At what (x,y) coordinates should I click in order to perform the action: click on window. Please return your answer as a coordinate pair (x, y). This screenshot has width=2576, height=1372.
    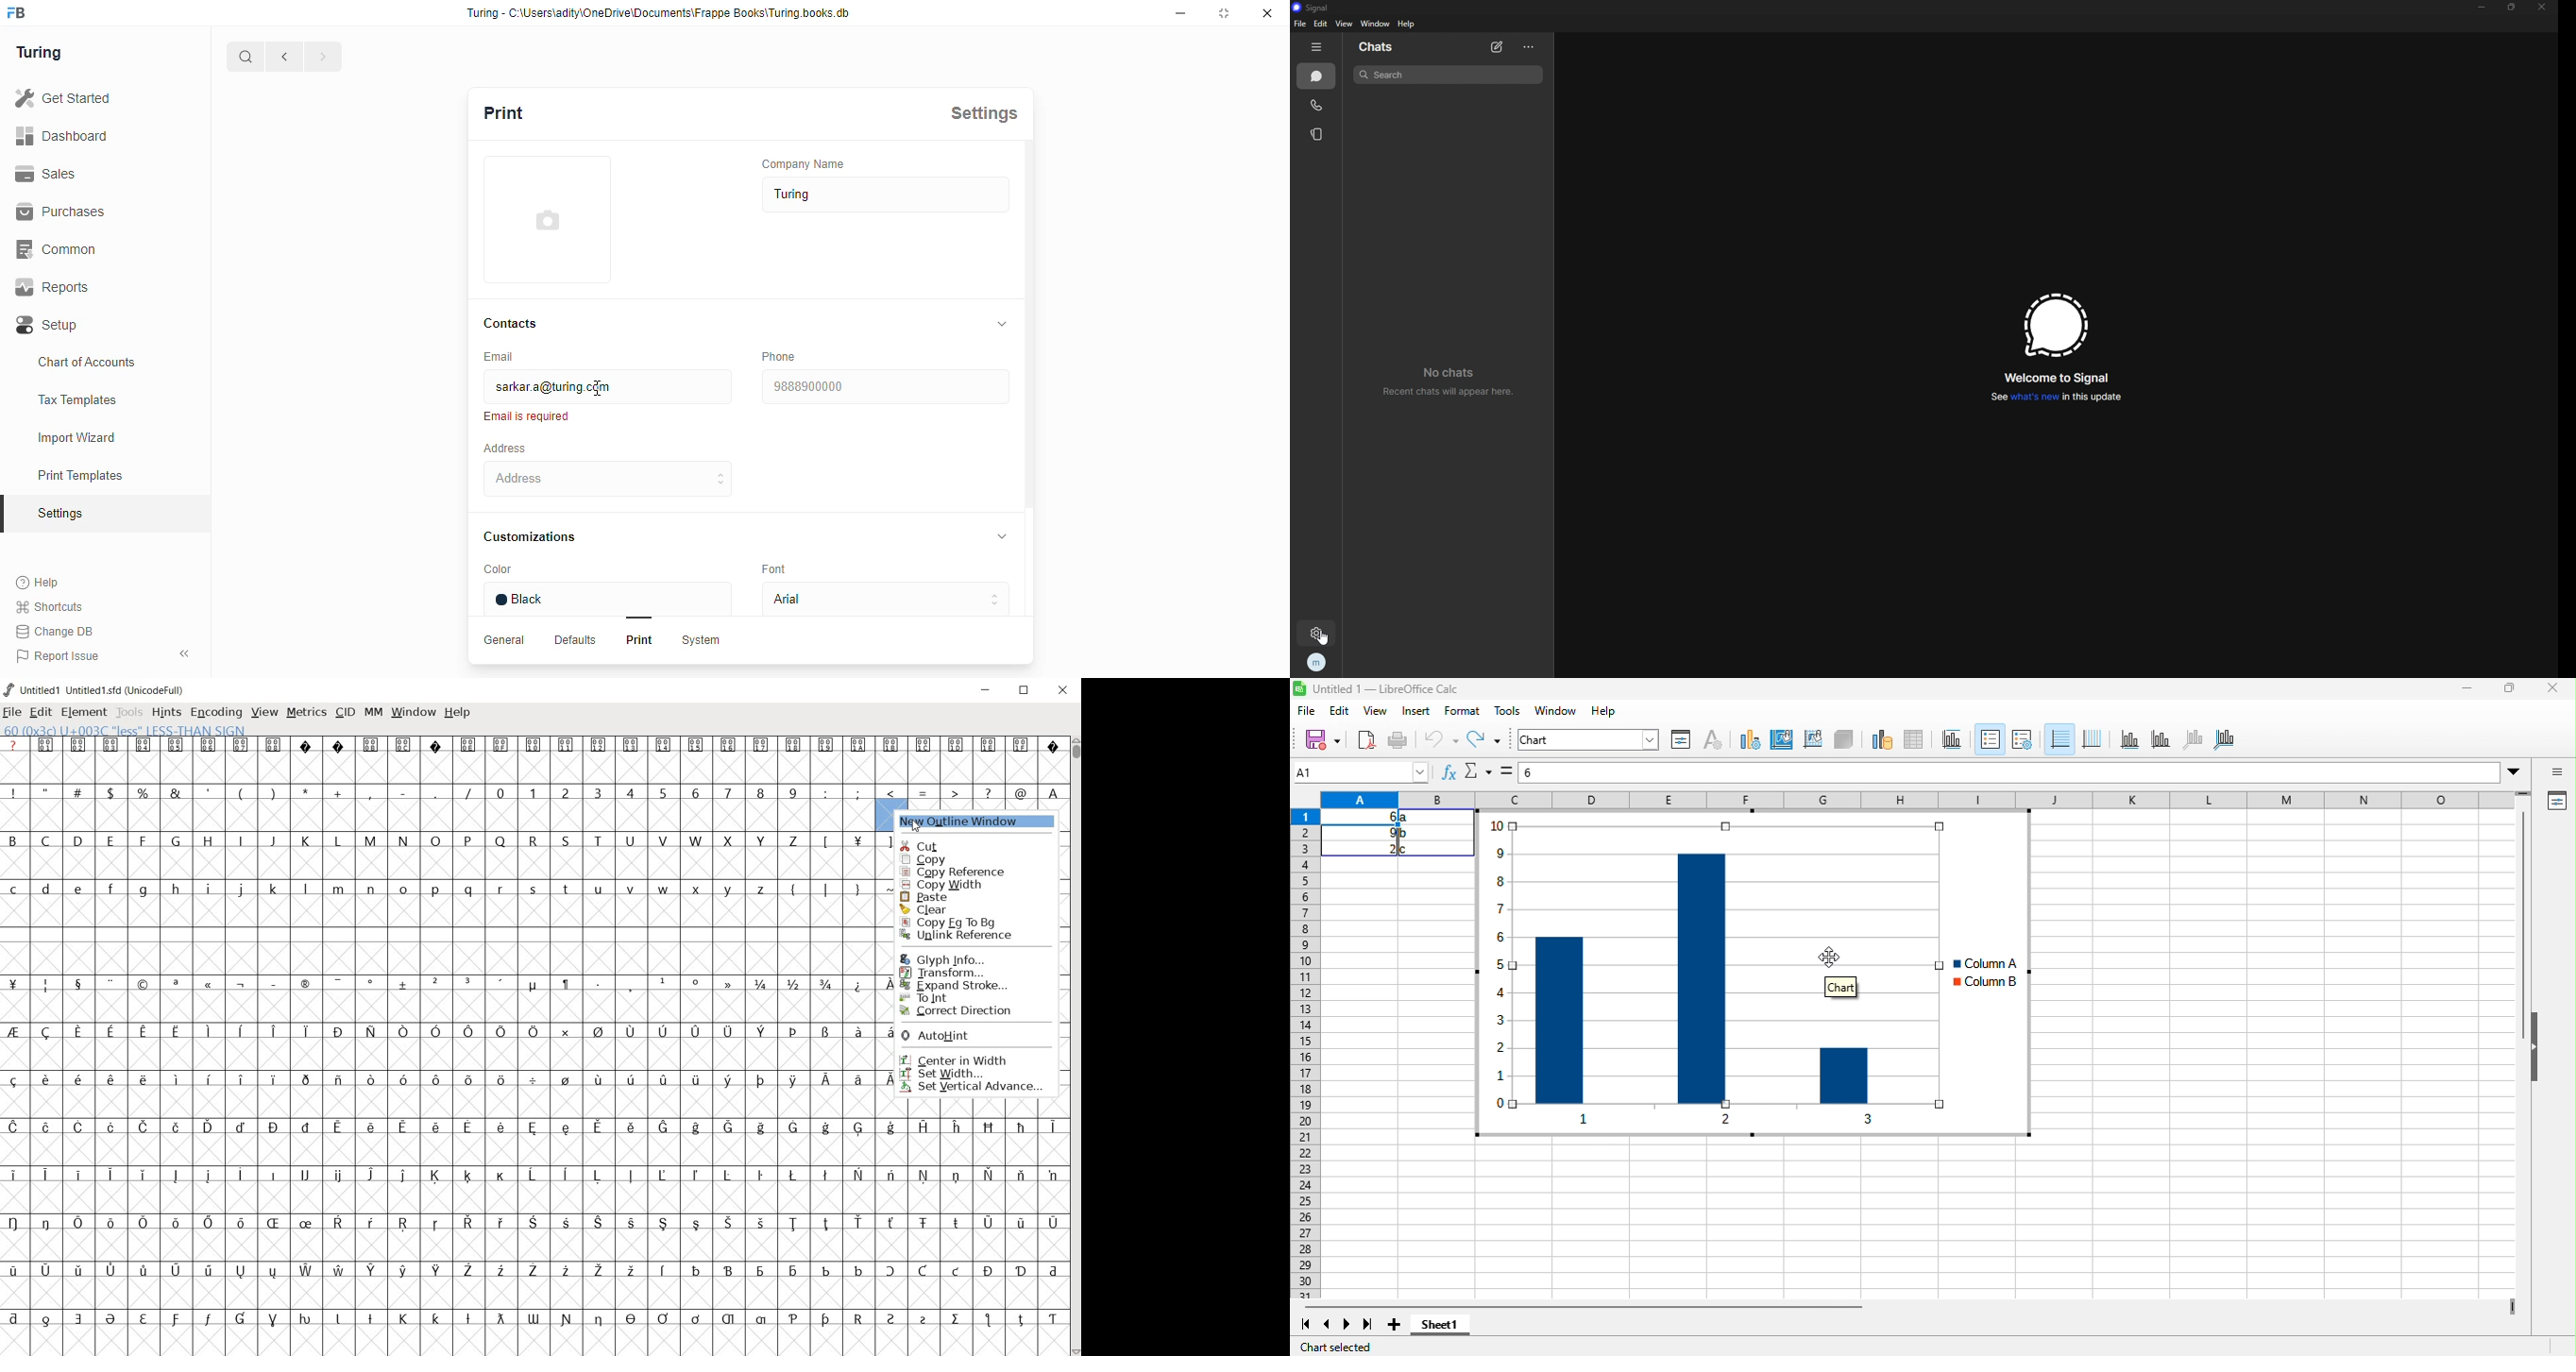
    Looking at the image, I should click on (1375, 24).